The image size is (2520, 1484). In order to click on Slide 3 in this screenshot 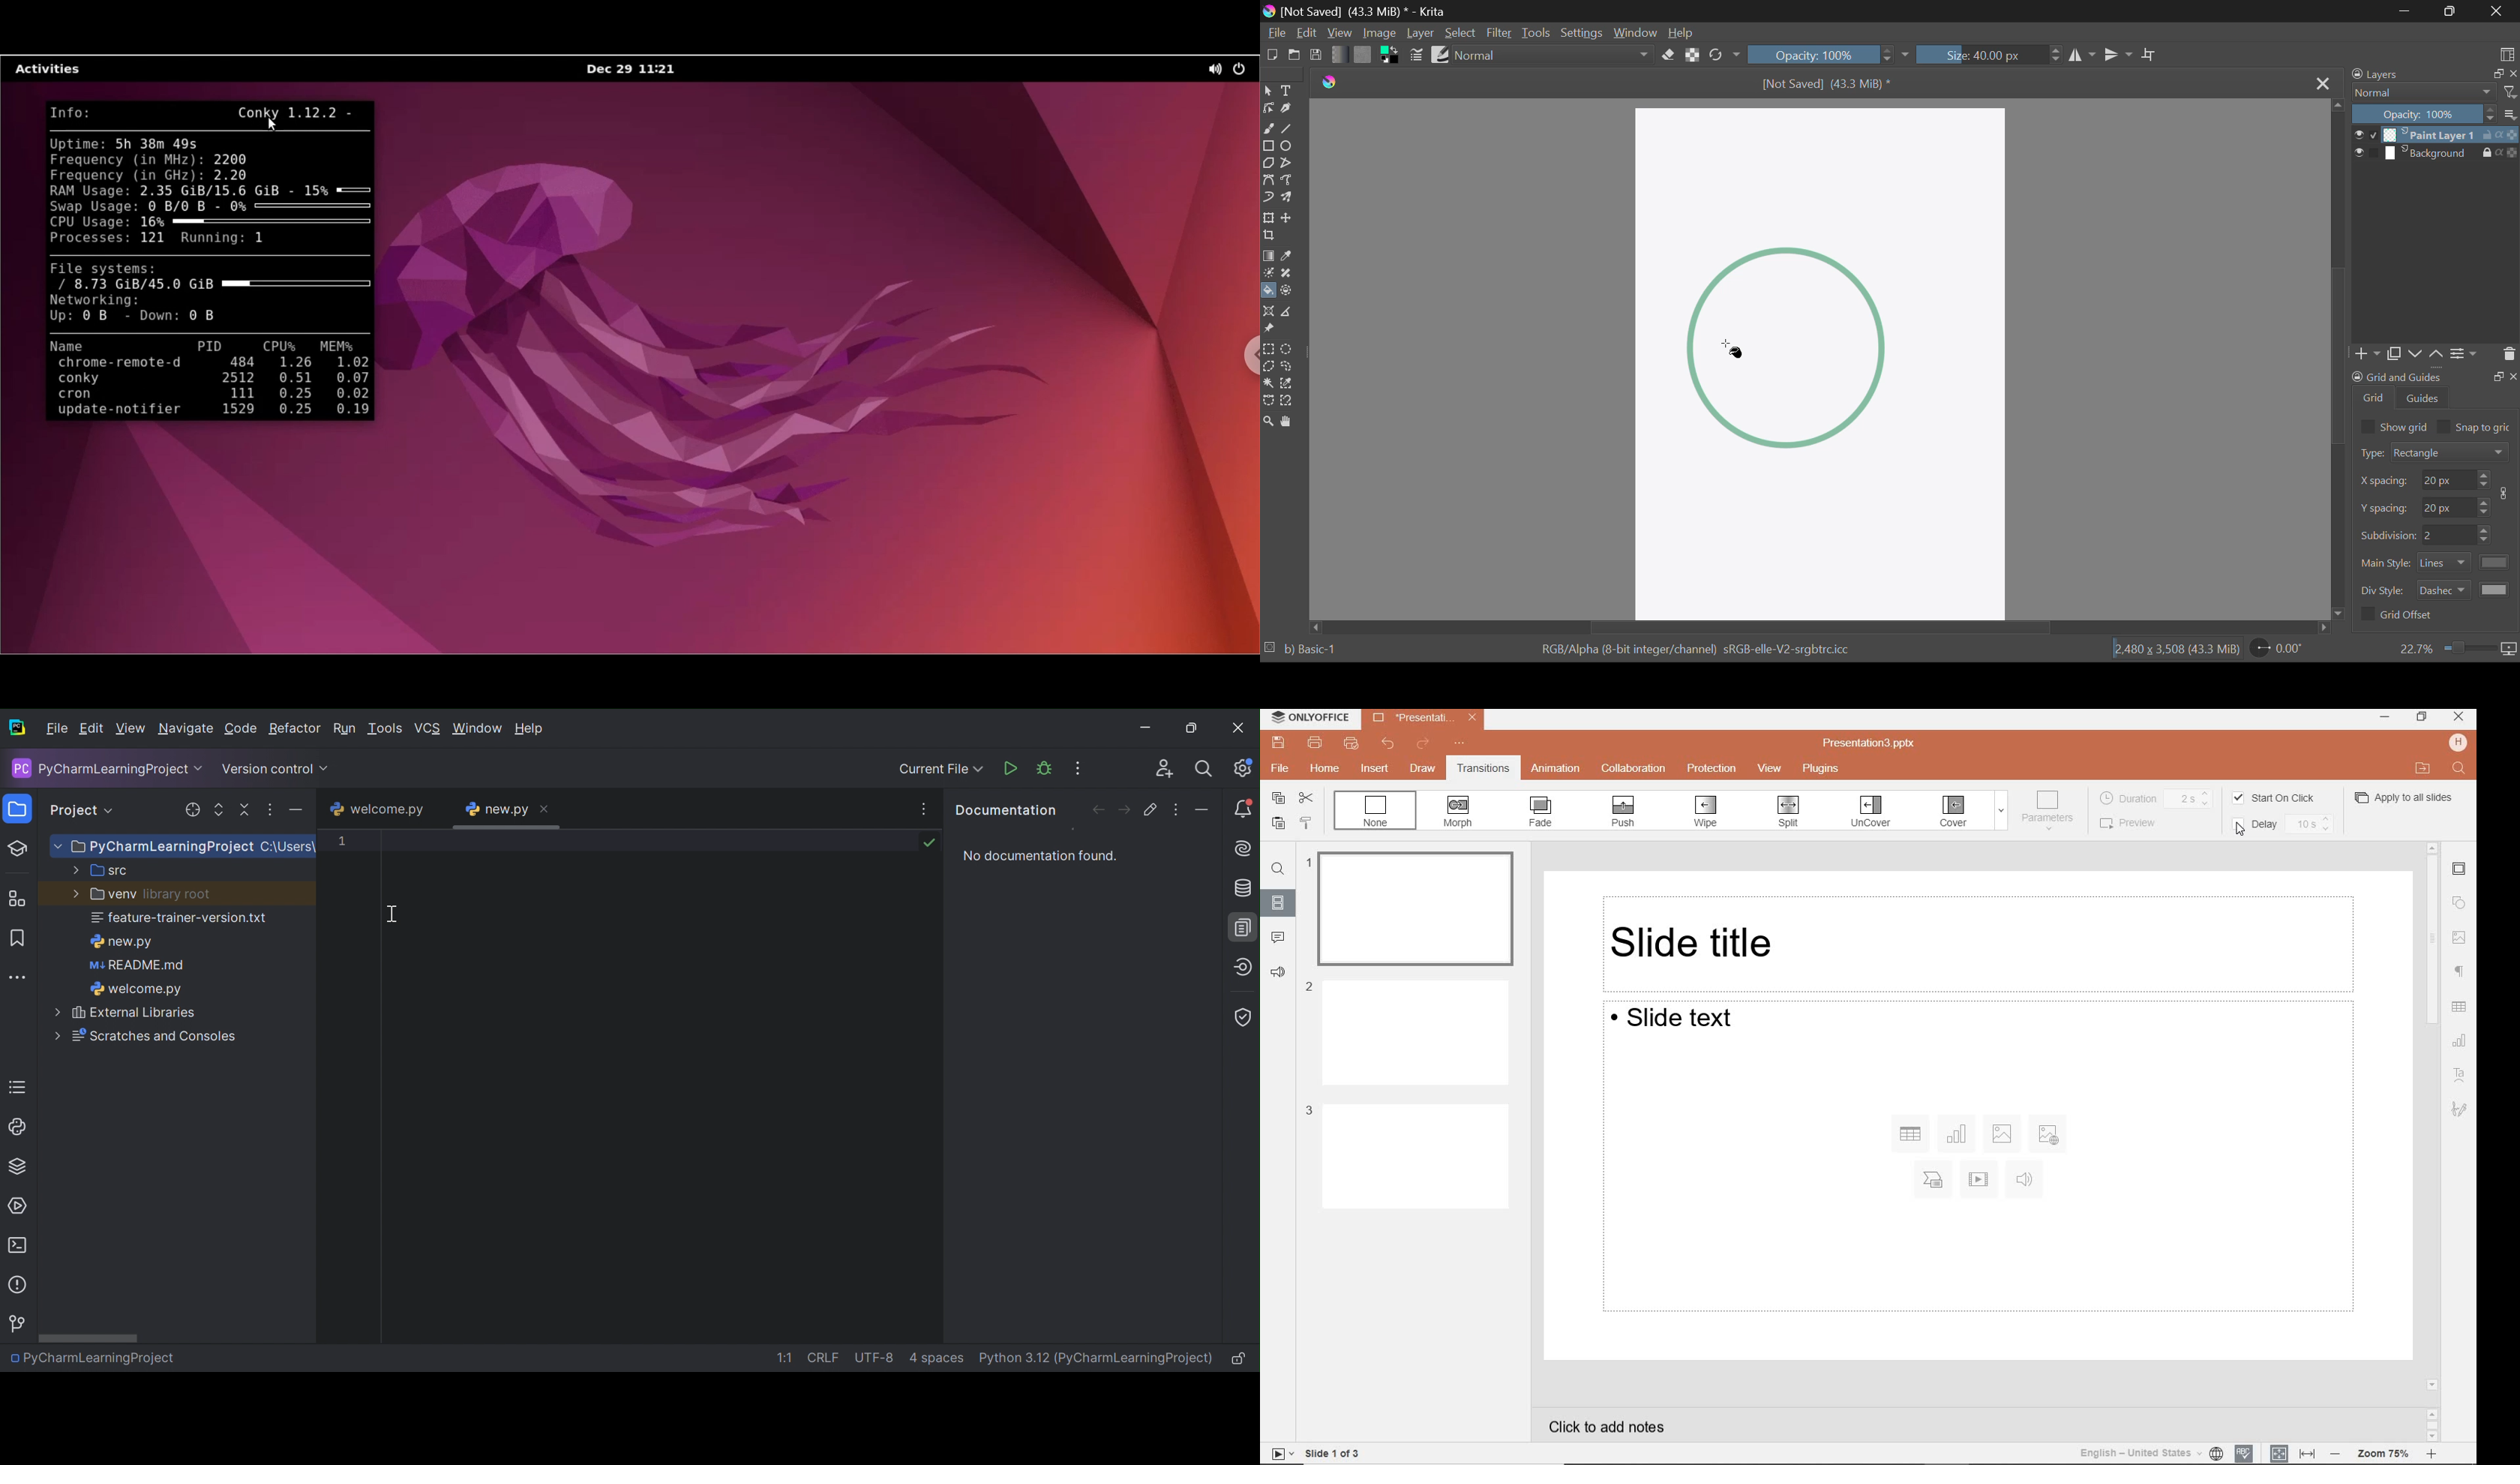, I will do `click(1406, 1155)`.